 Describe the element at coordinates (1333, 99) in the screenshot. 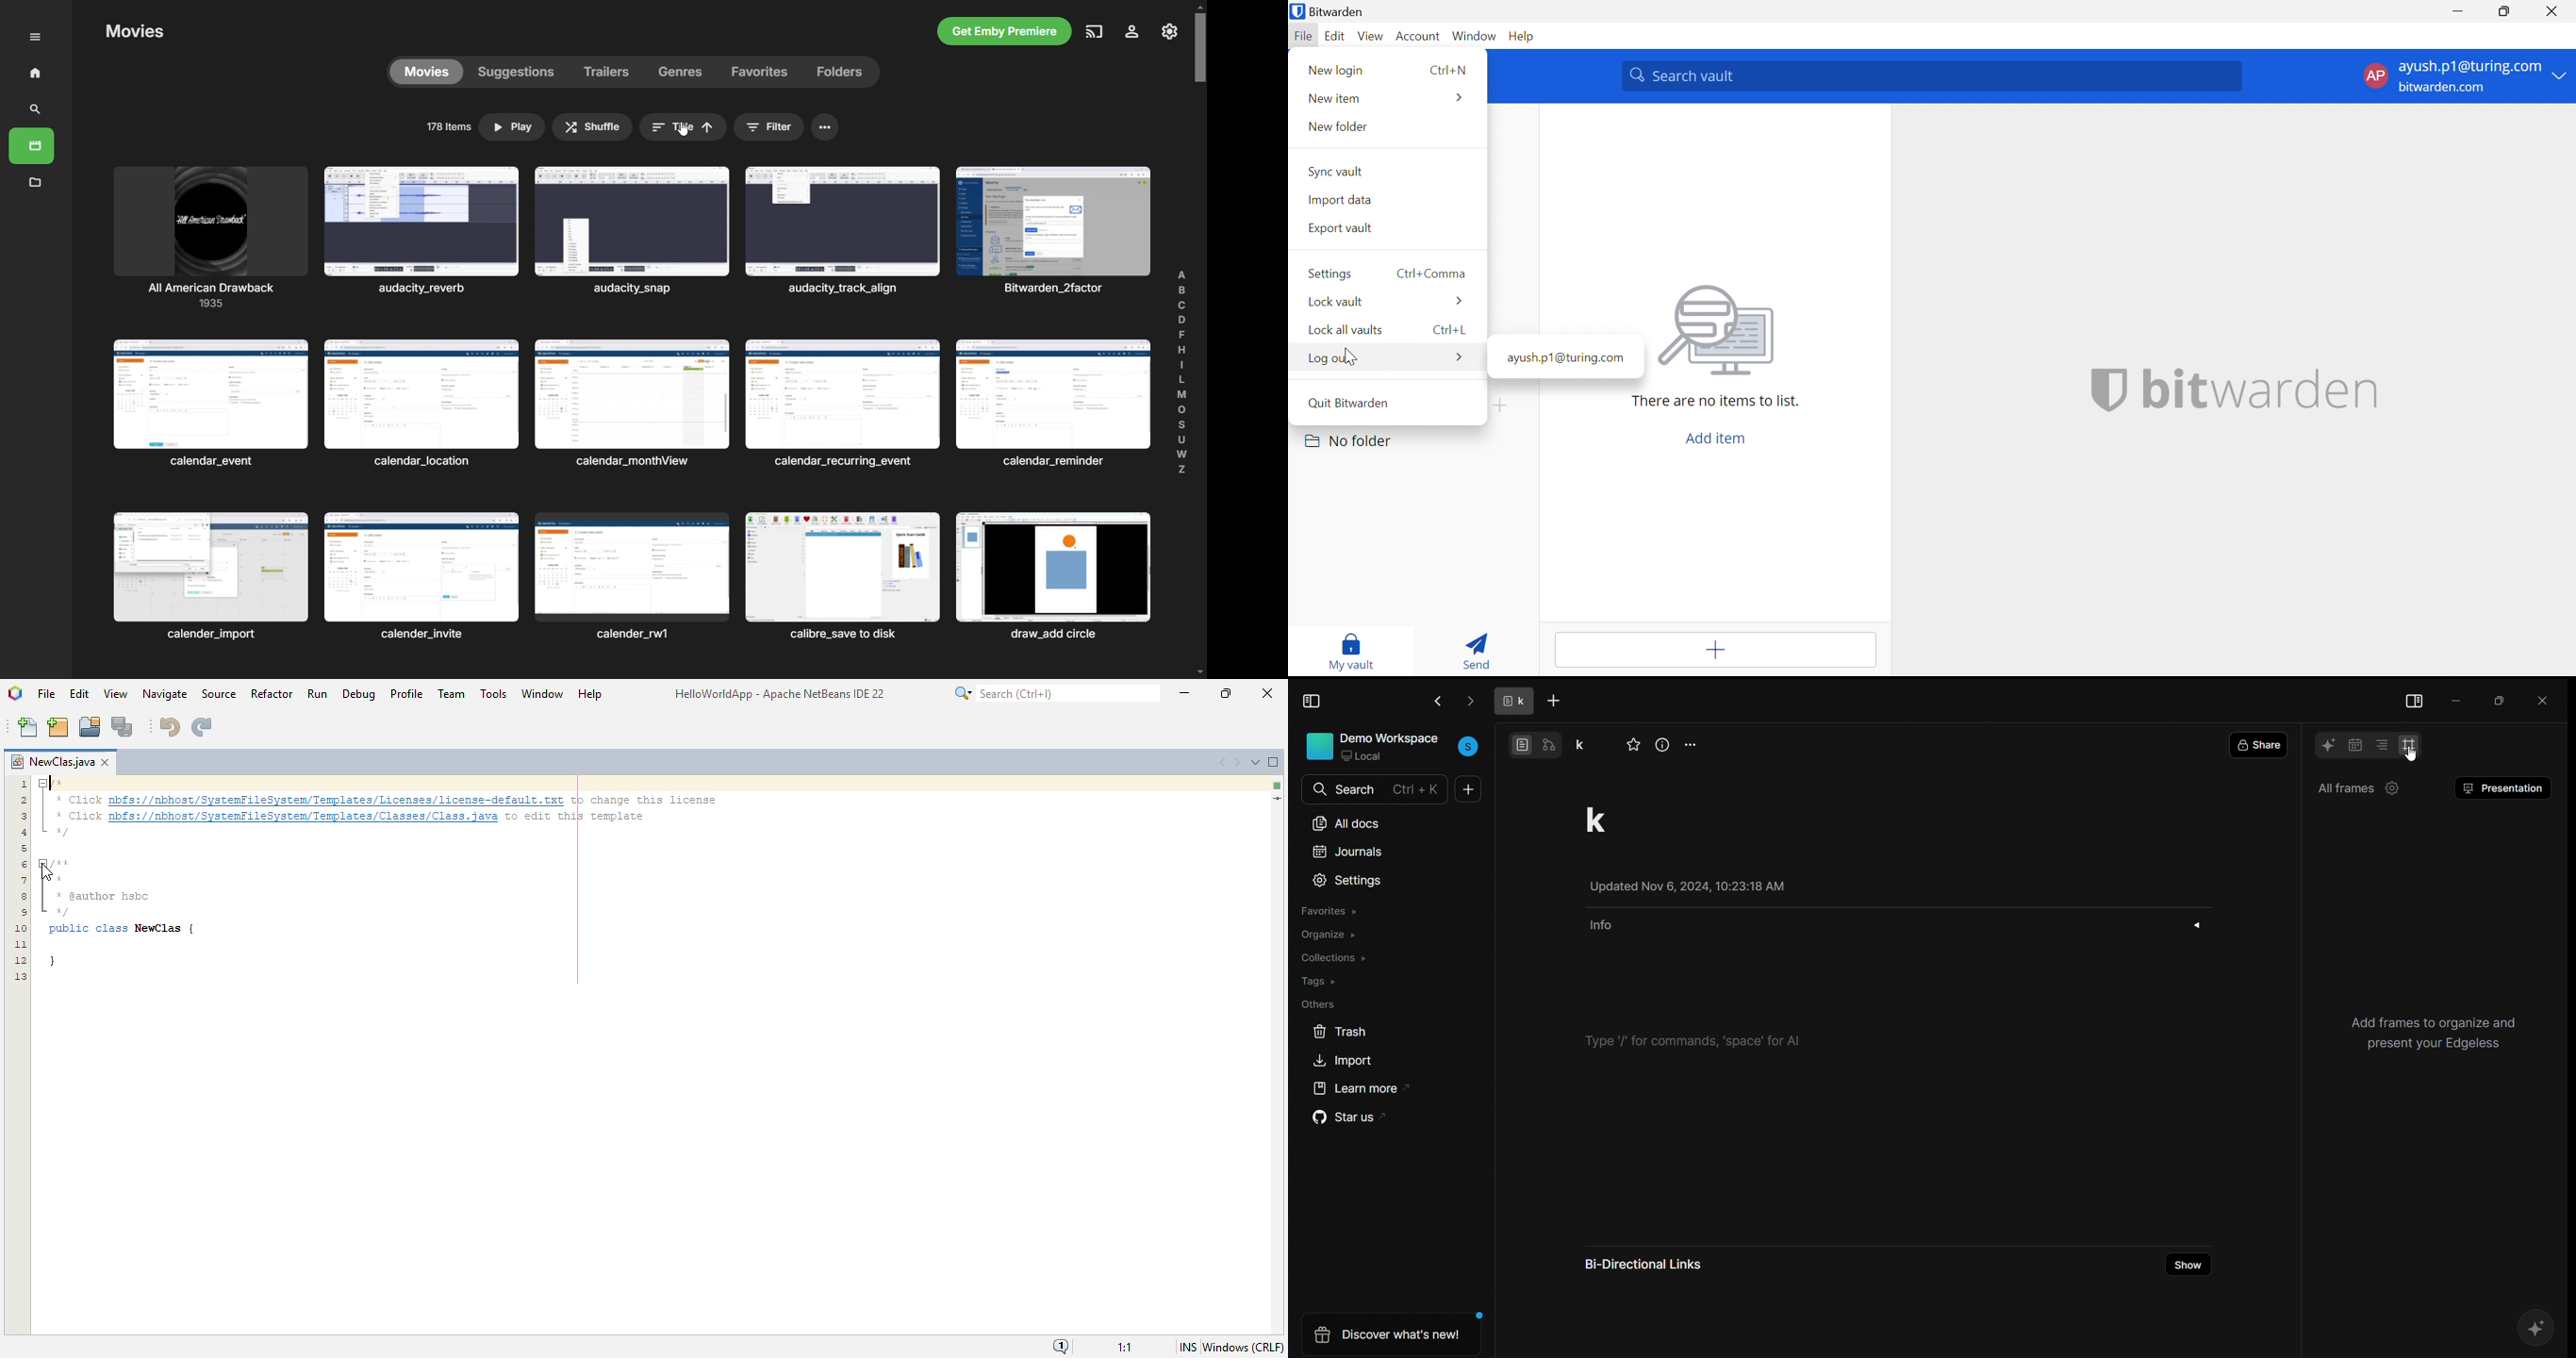

I see `New item` at that location.